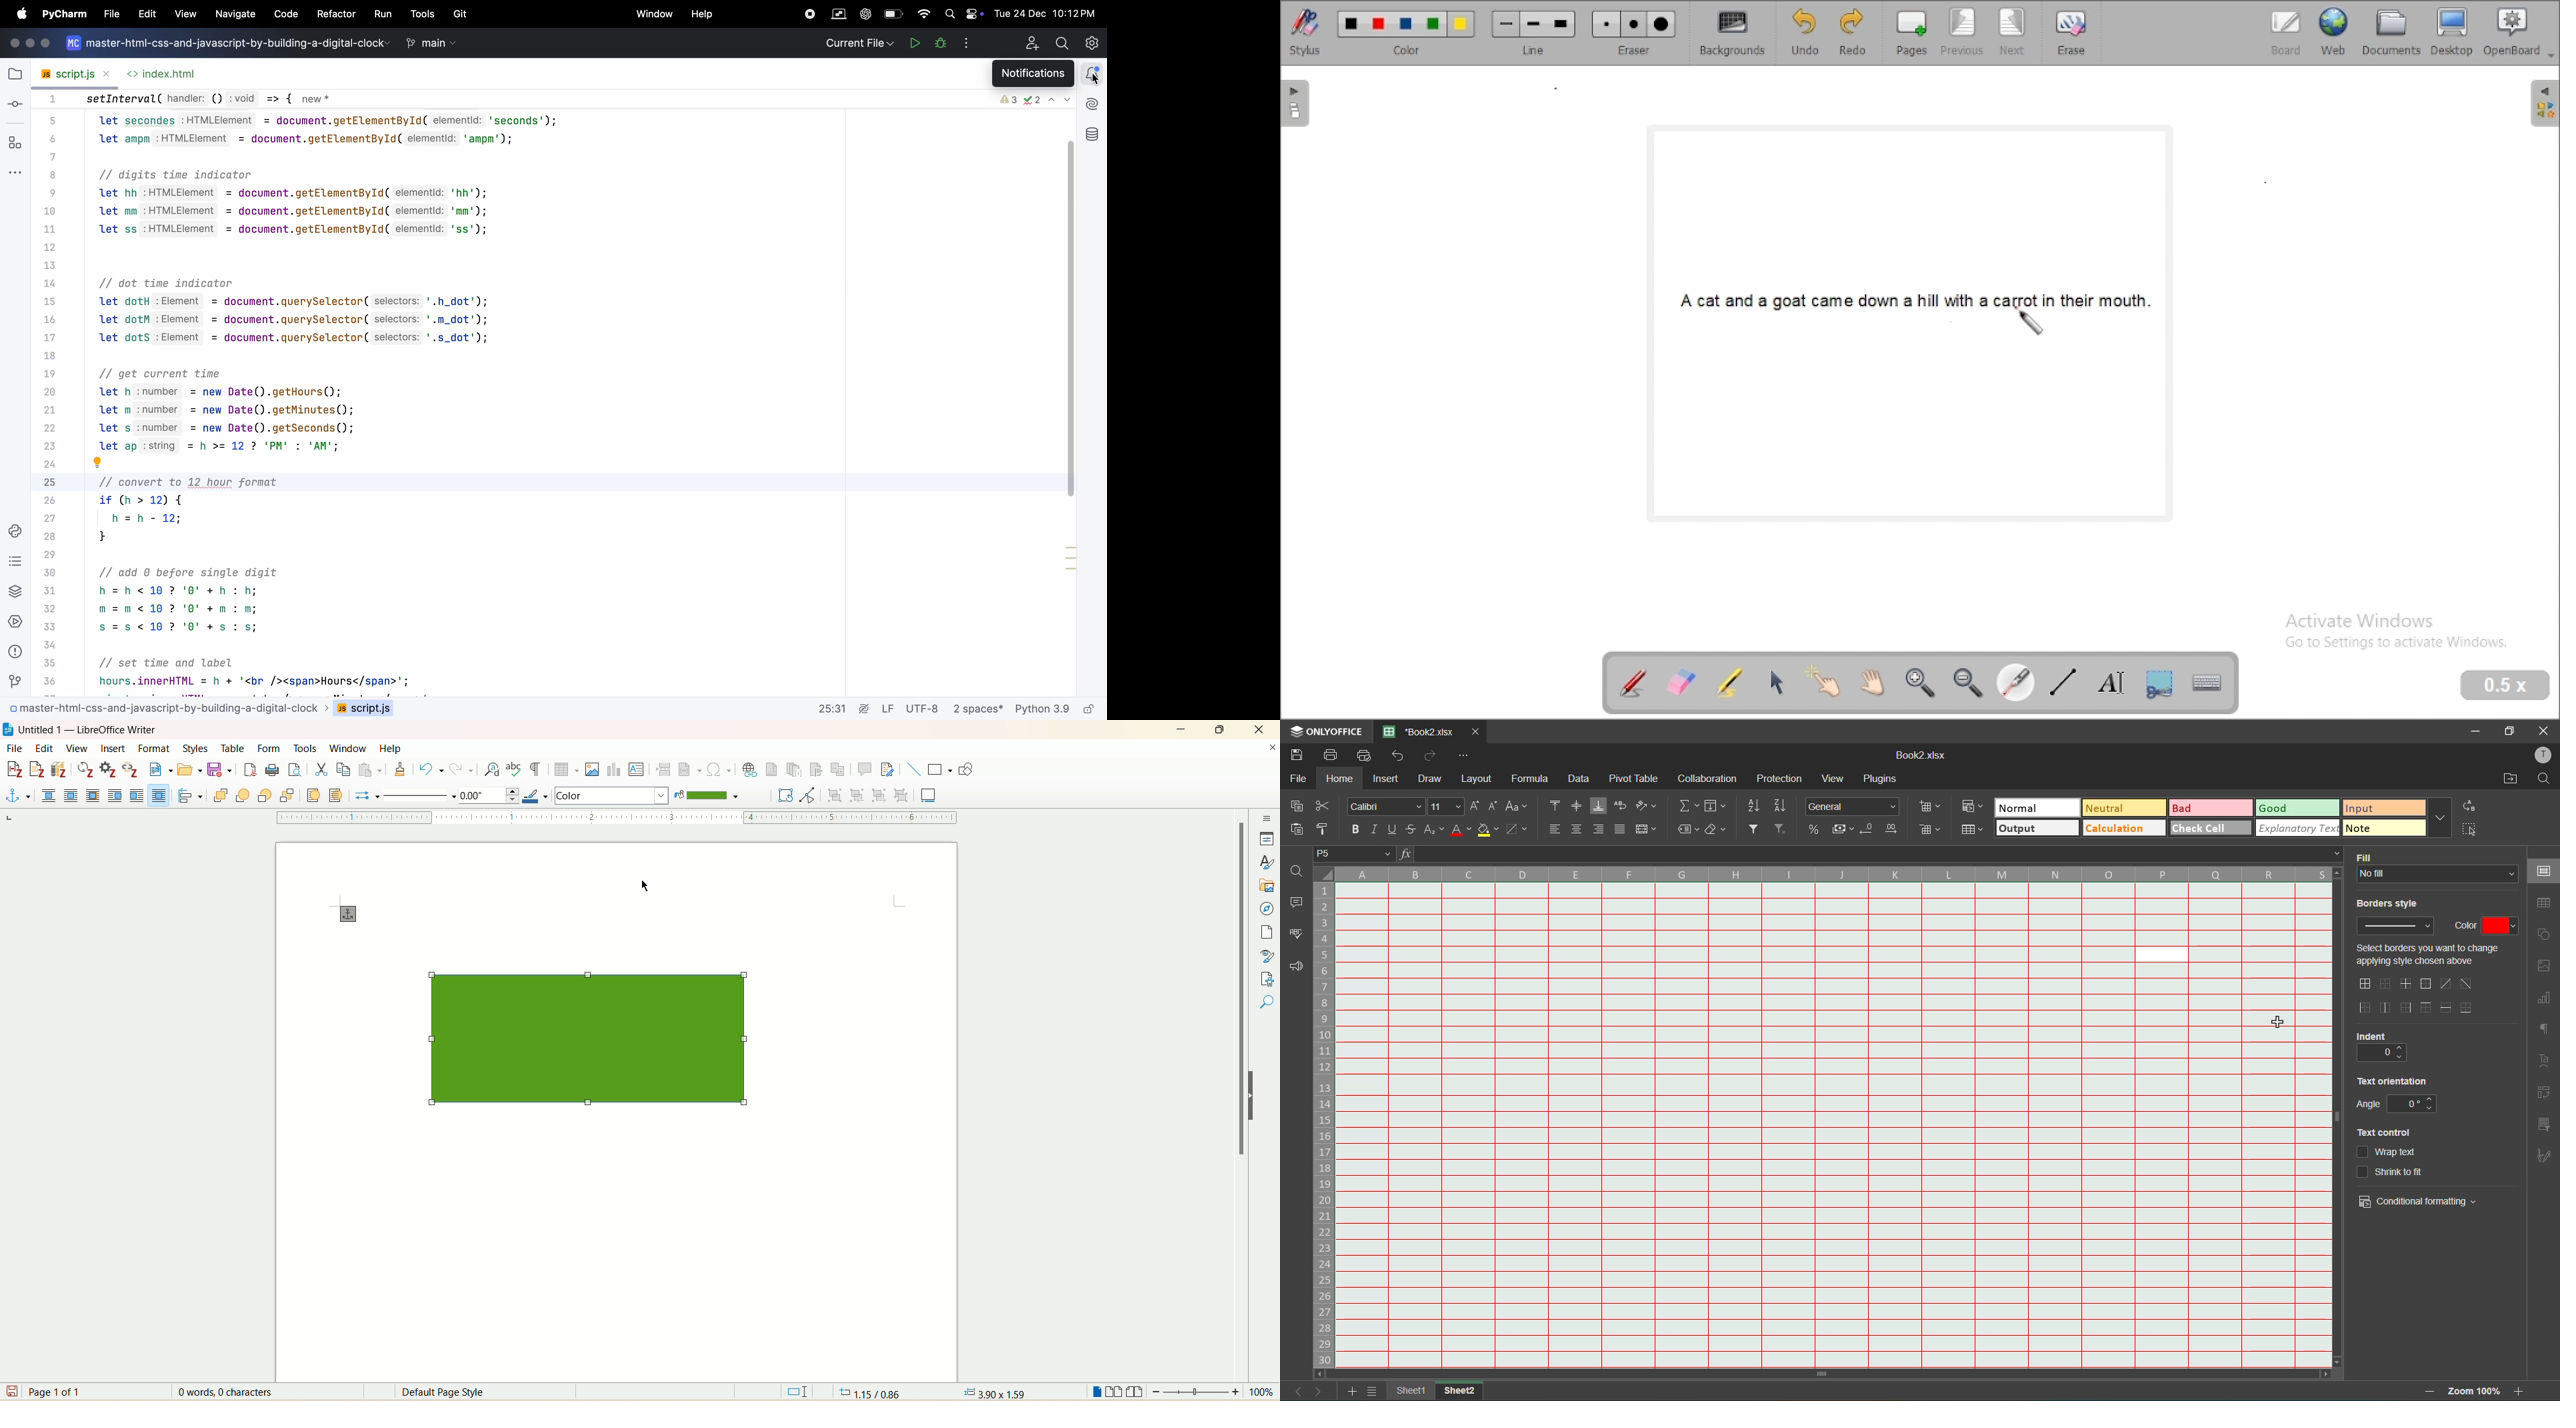  Describe the element at coordinates (59, 770) in the screenshot. I see `add bibliography` at that location.